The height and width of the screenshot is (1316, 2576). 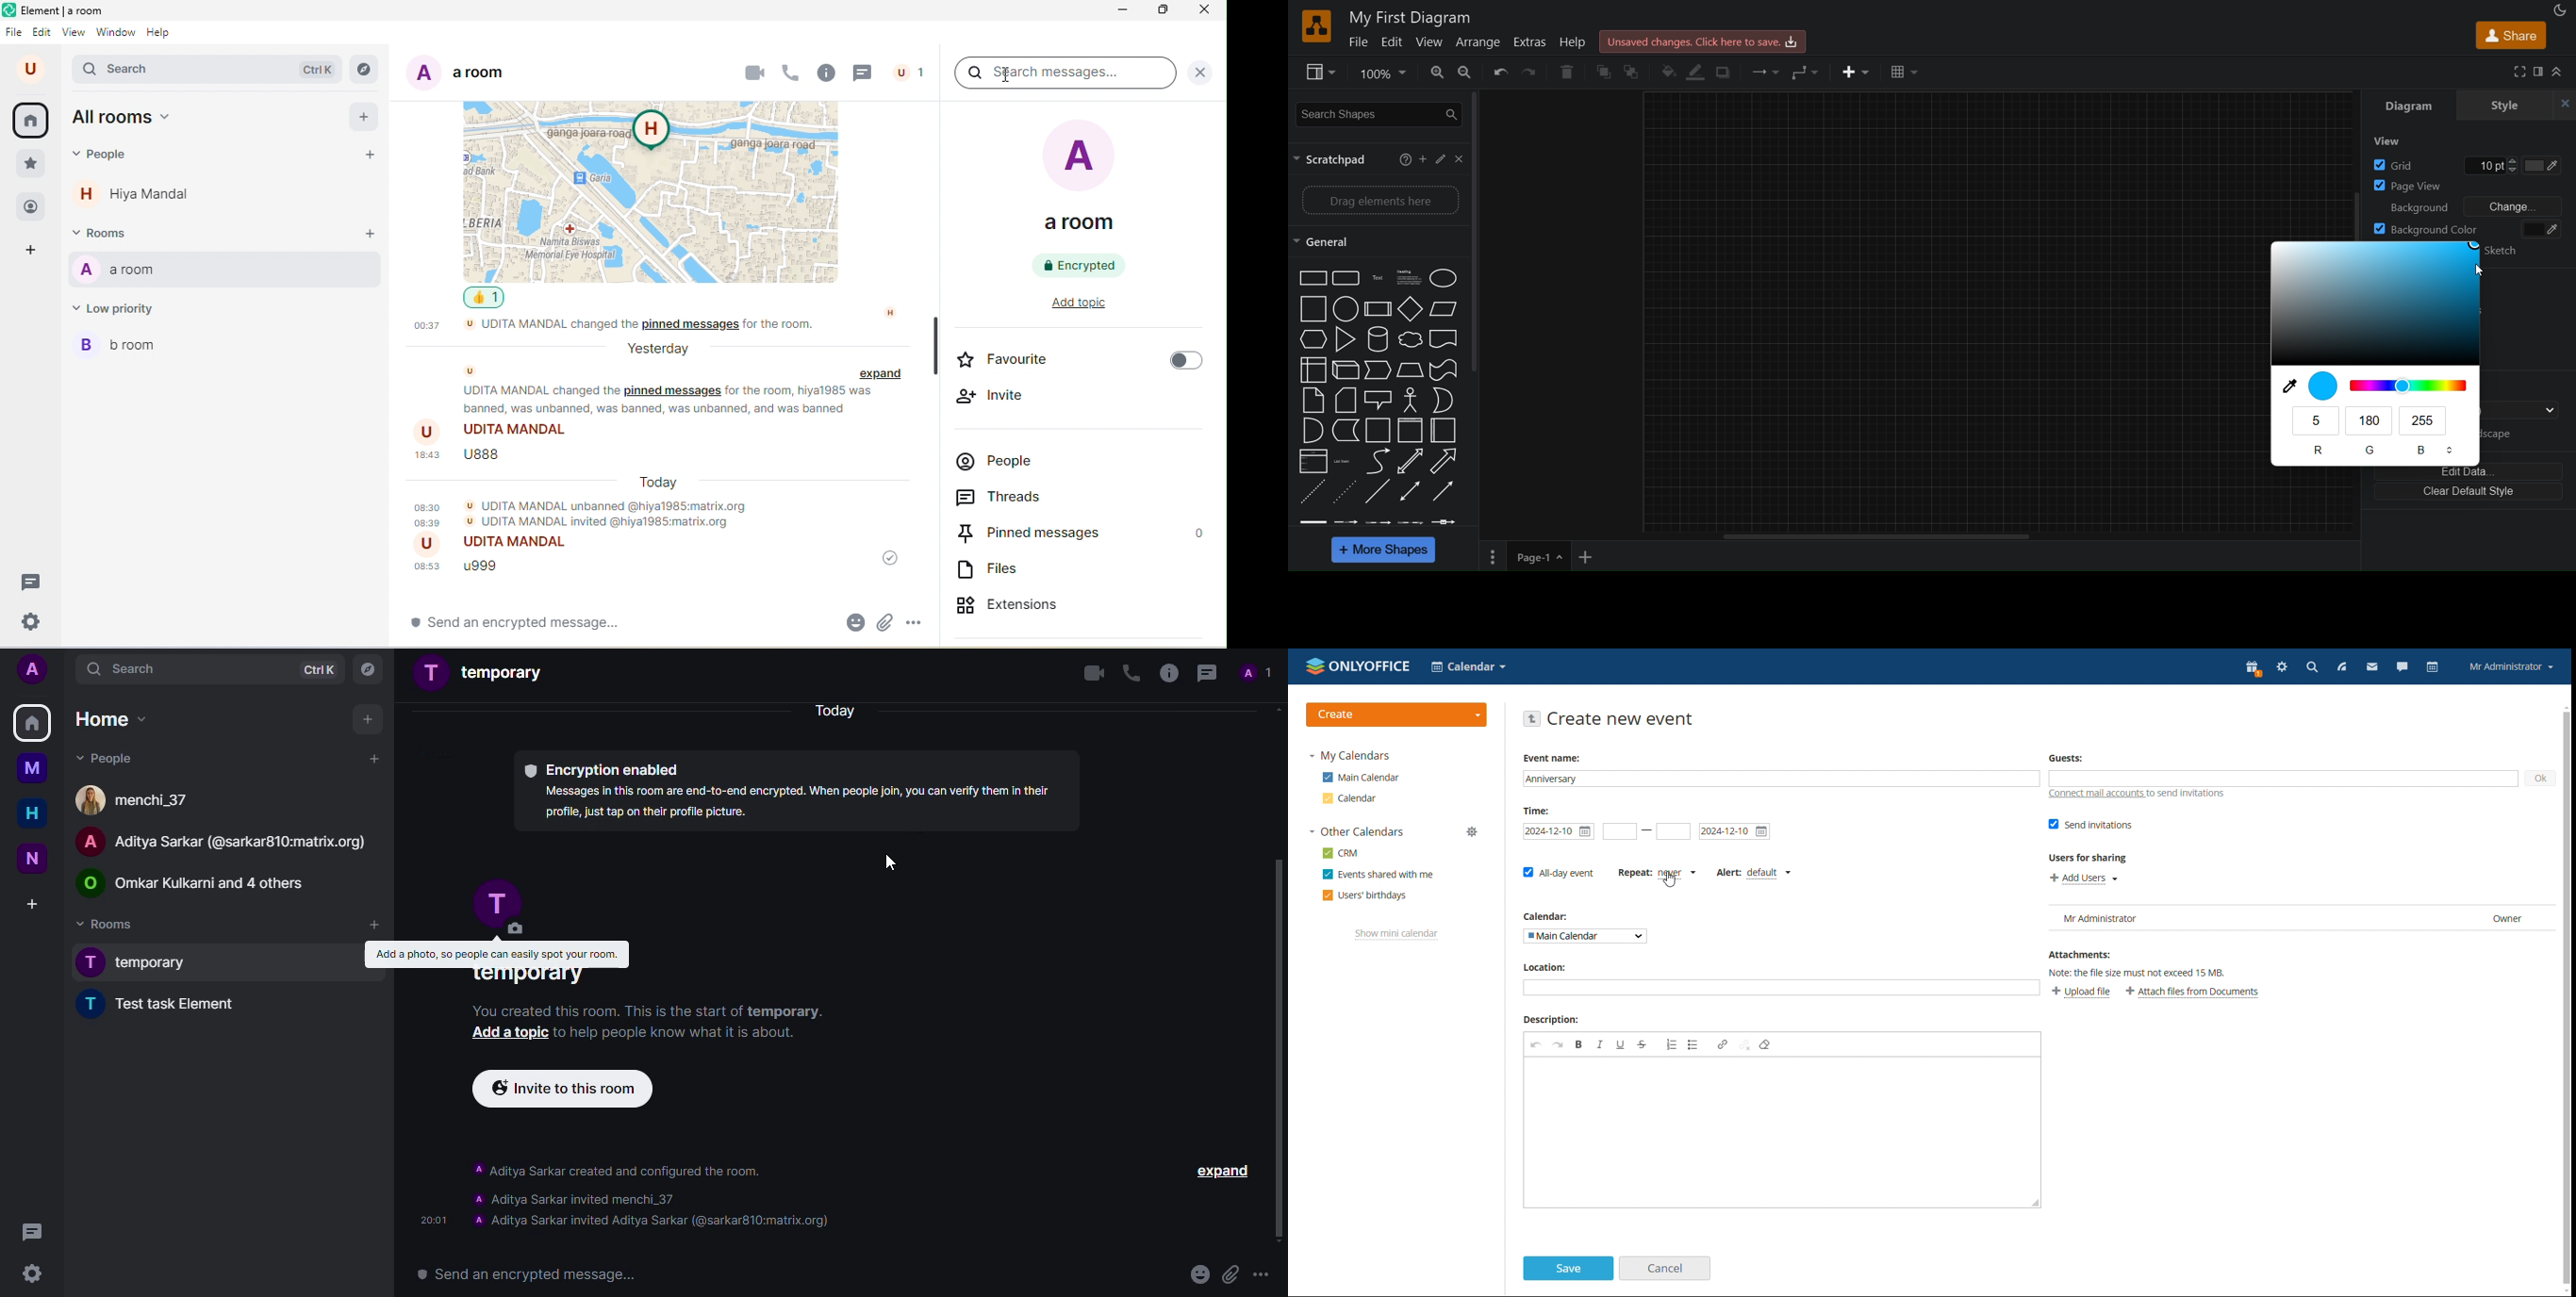 I want to click on edit, so click(x=43, y=32).